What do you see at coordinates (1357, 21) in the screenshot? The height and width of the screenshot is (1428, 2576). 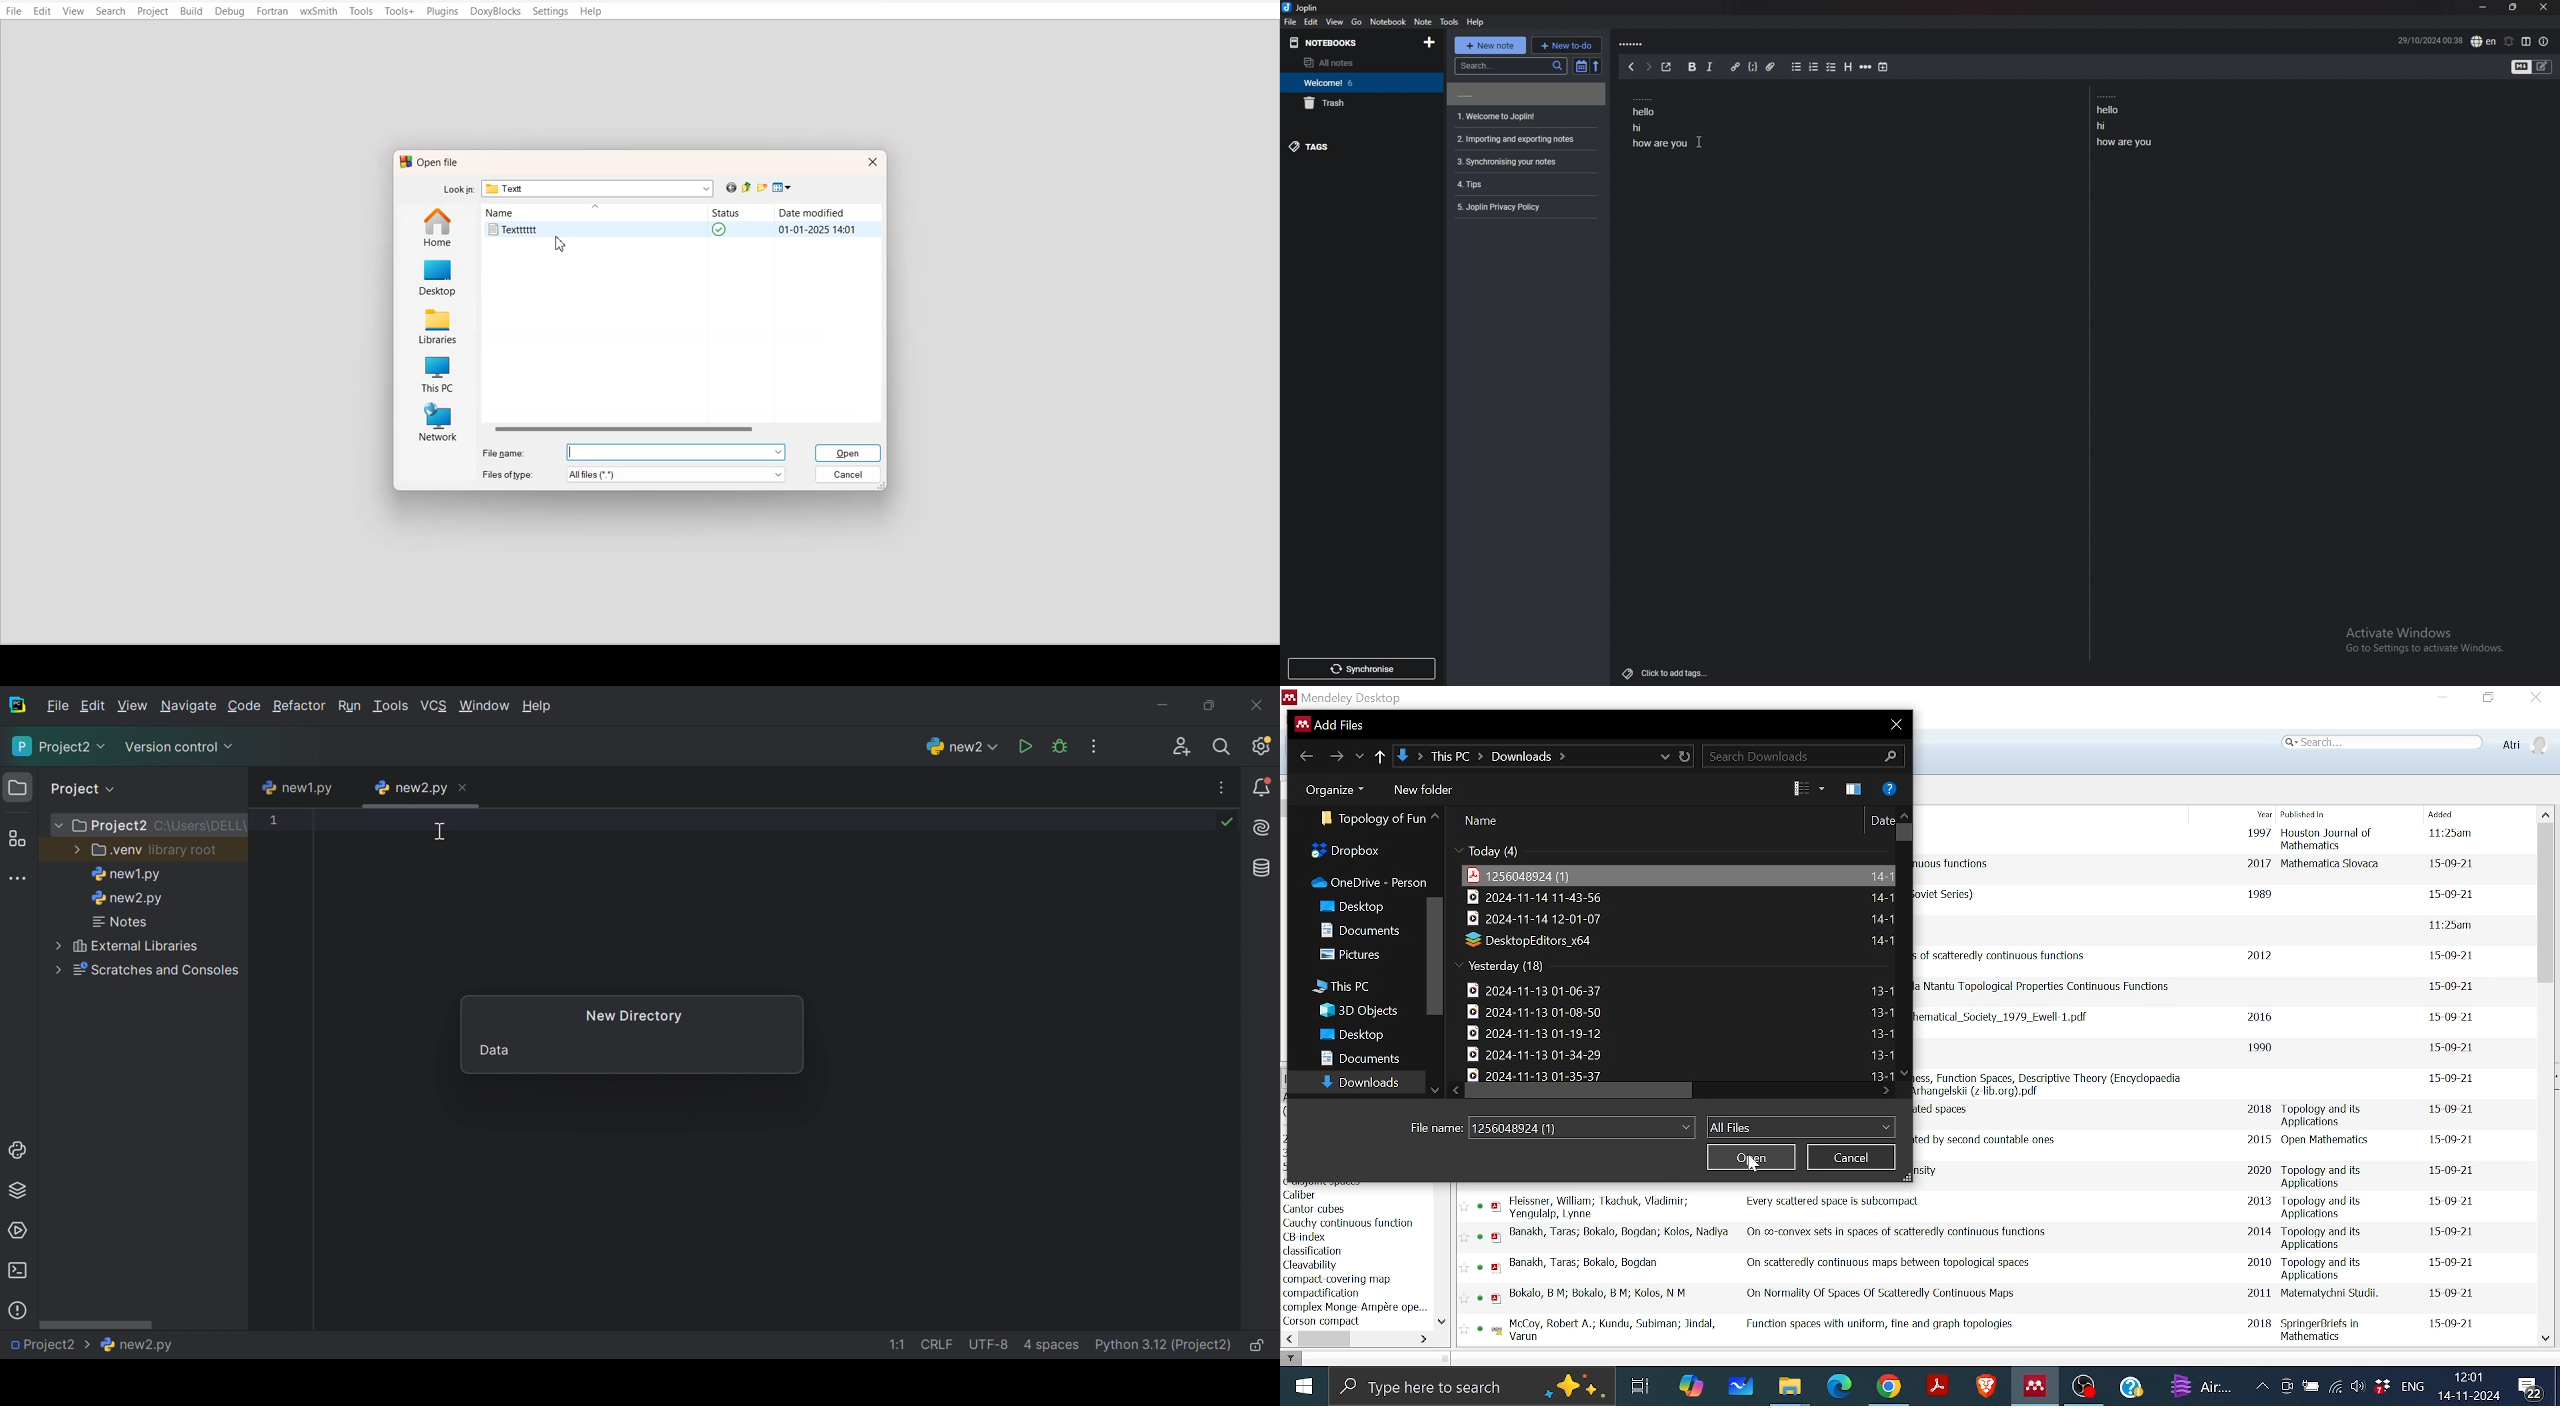 I see `go` at bounding box center [1357, 21].